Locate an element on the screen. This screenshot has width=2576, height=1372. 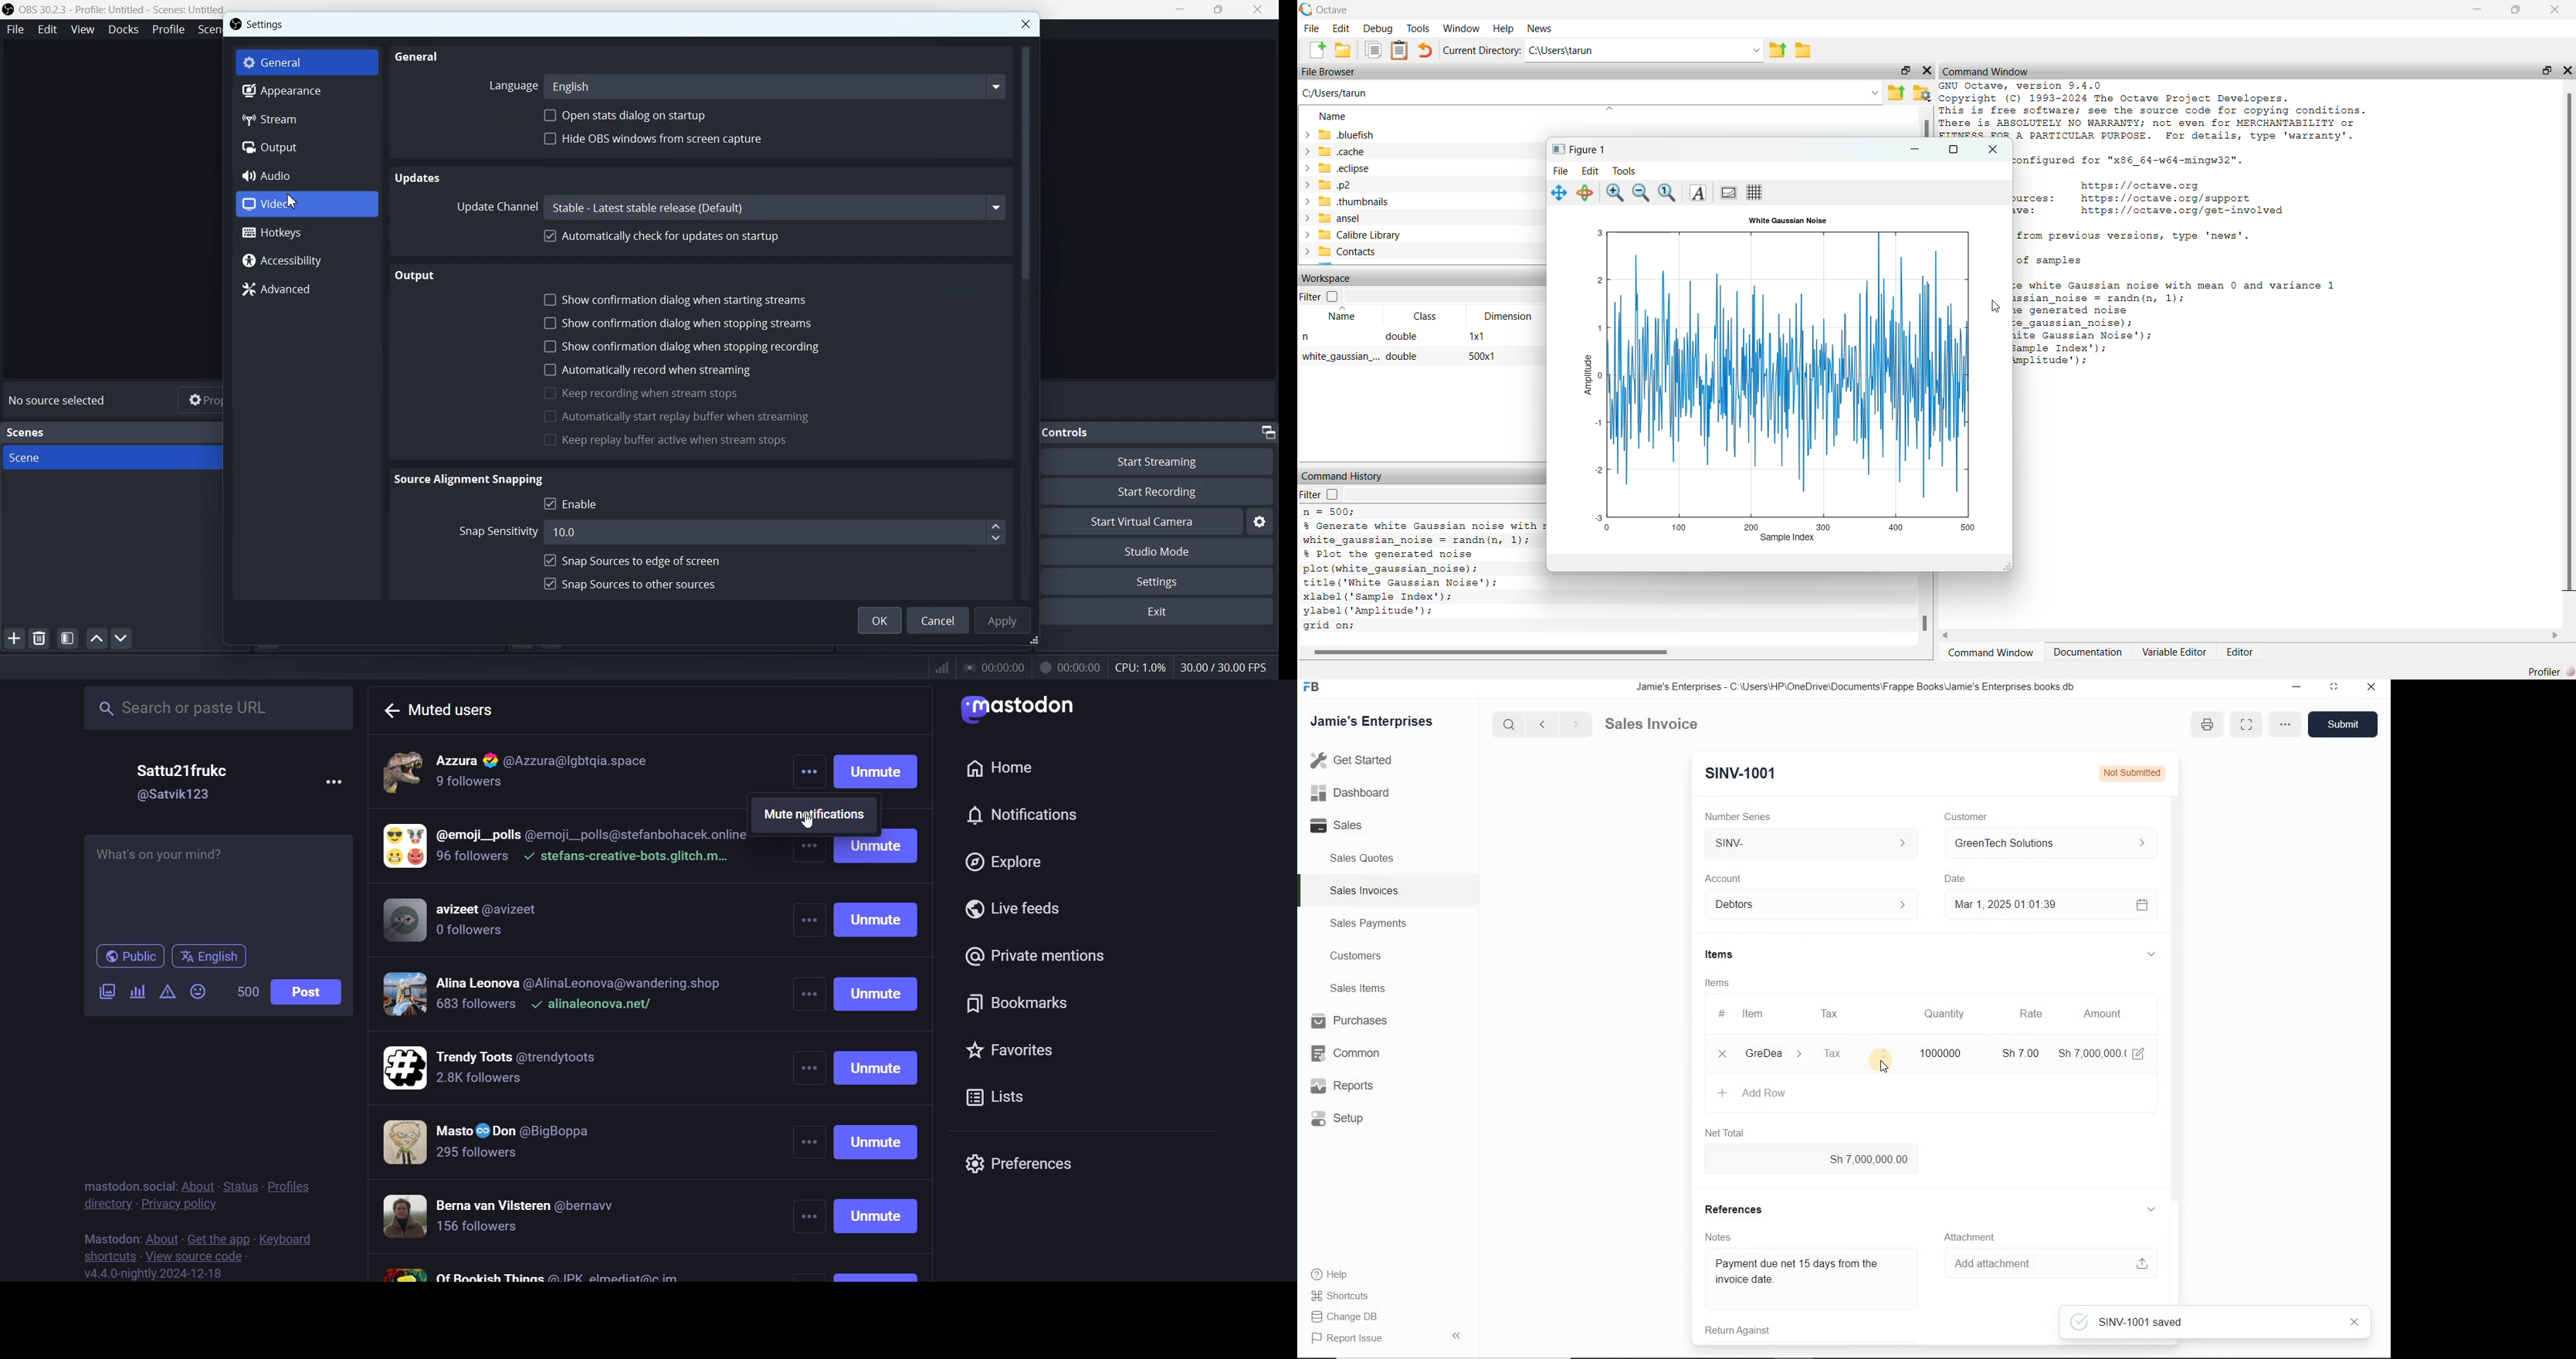
Items. is located at coordinates (1716, 983).